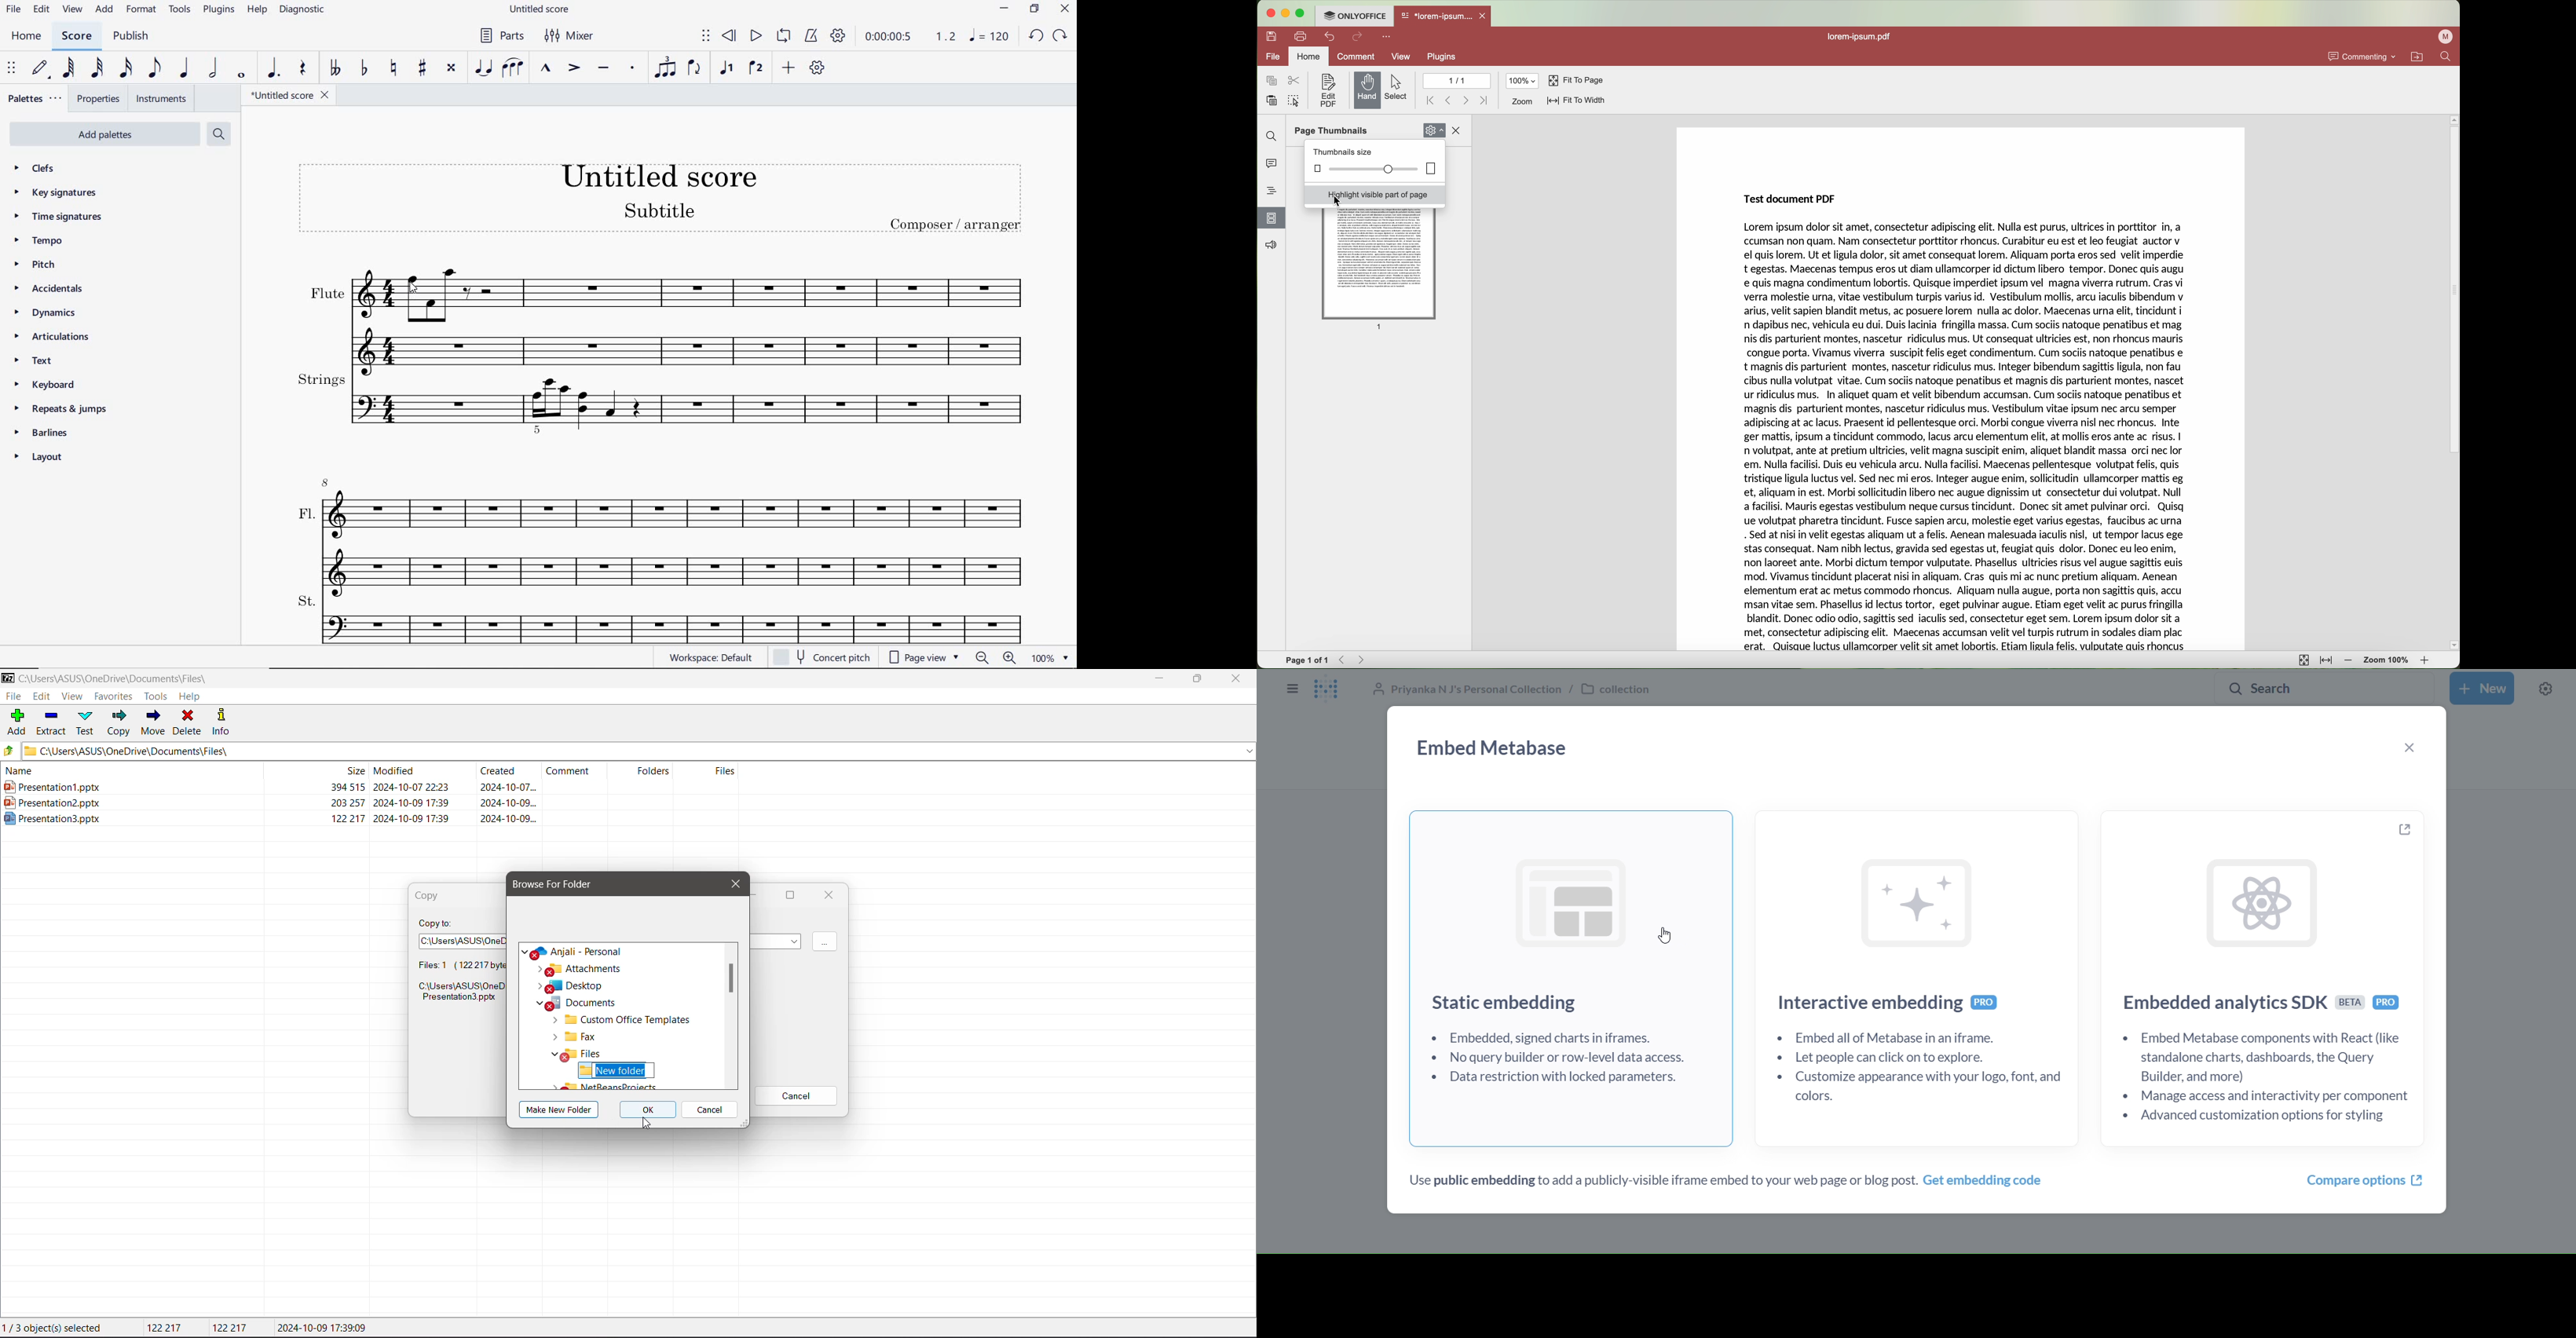 Image resolution: width=2576 pixels, height=1344 pixels. Describe the element at coordinates (1367, 90) in the screenshot. I see `hand` at that location.